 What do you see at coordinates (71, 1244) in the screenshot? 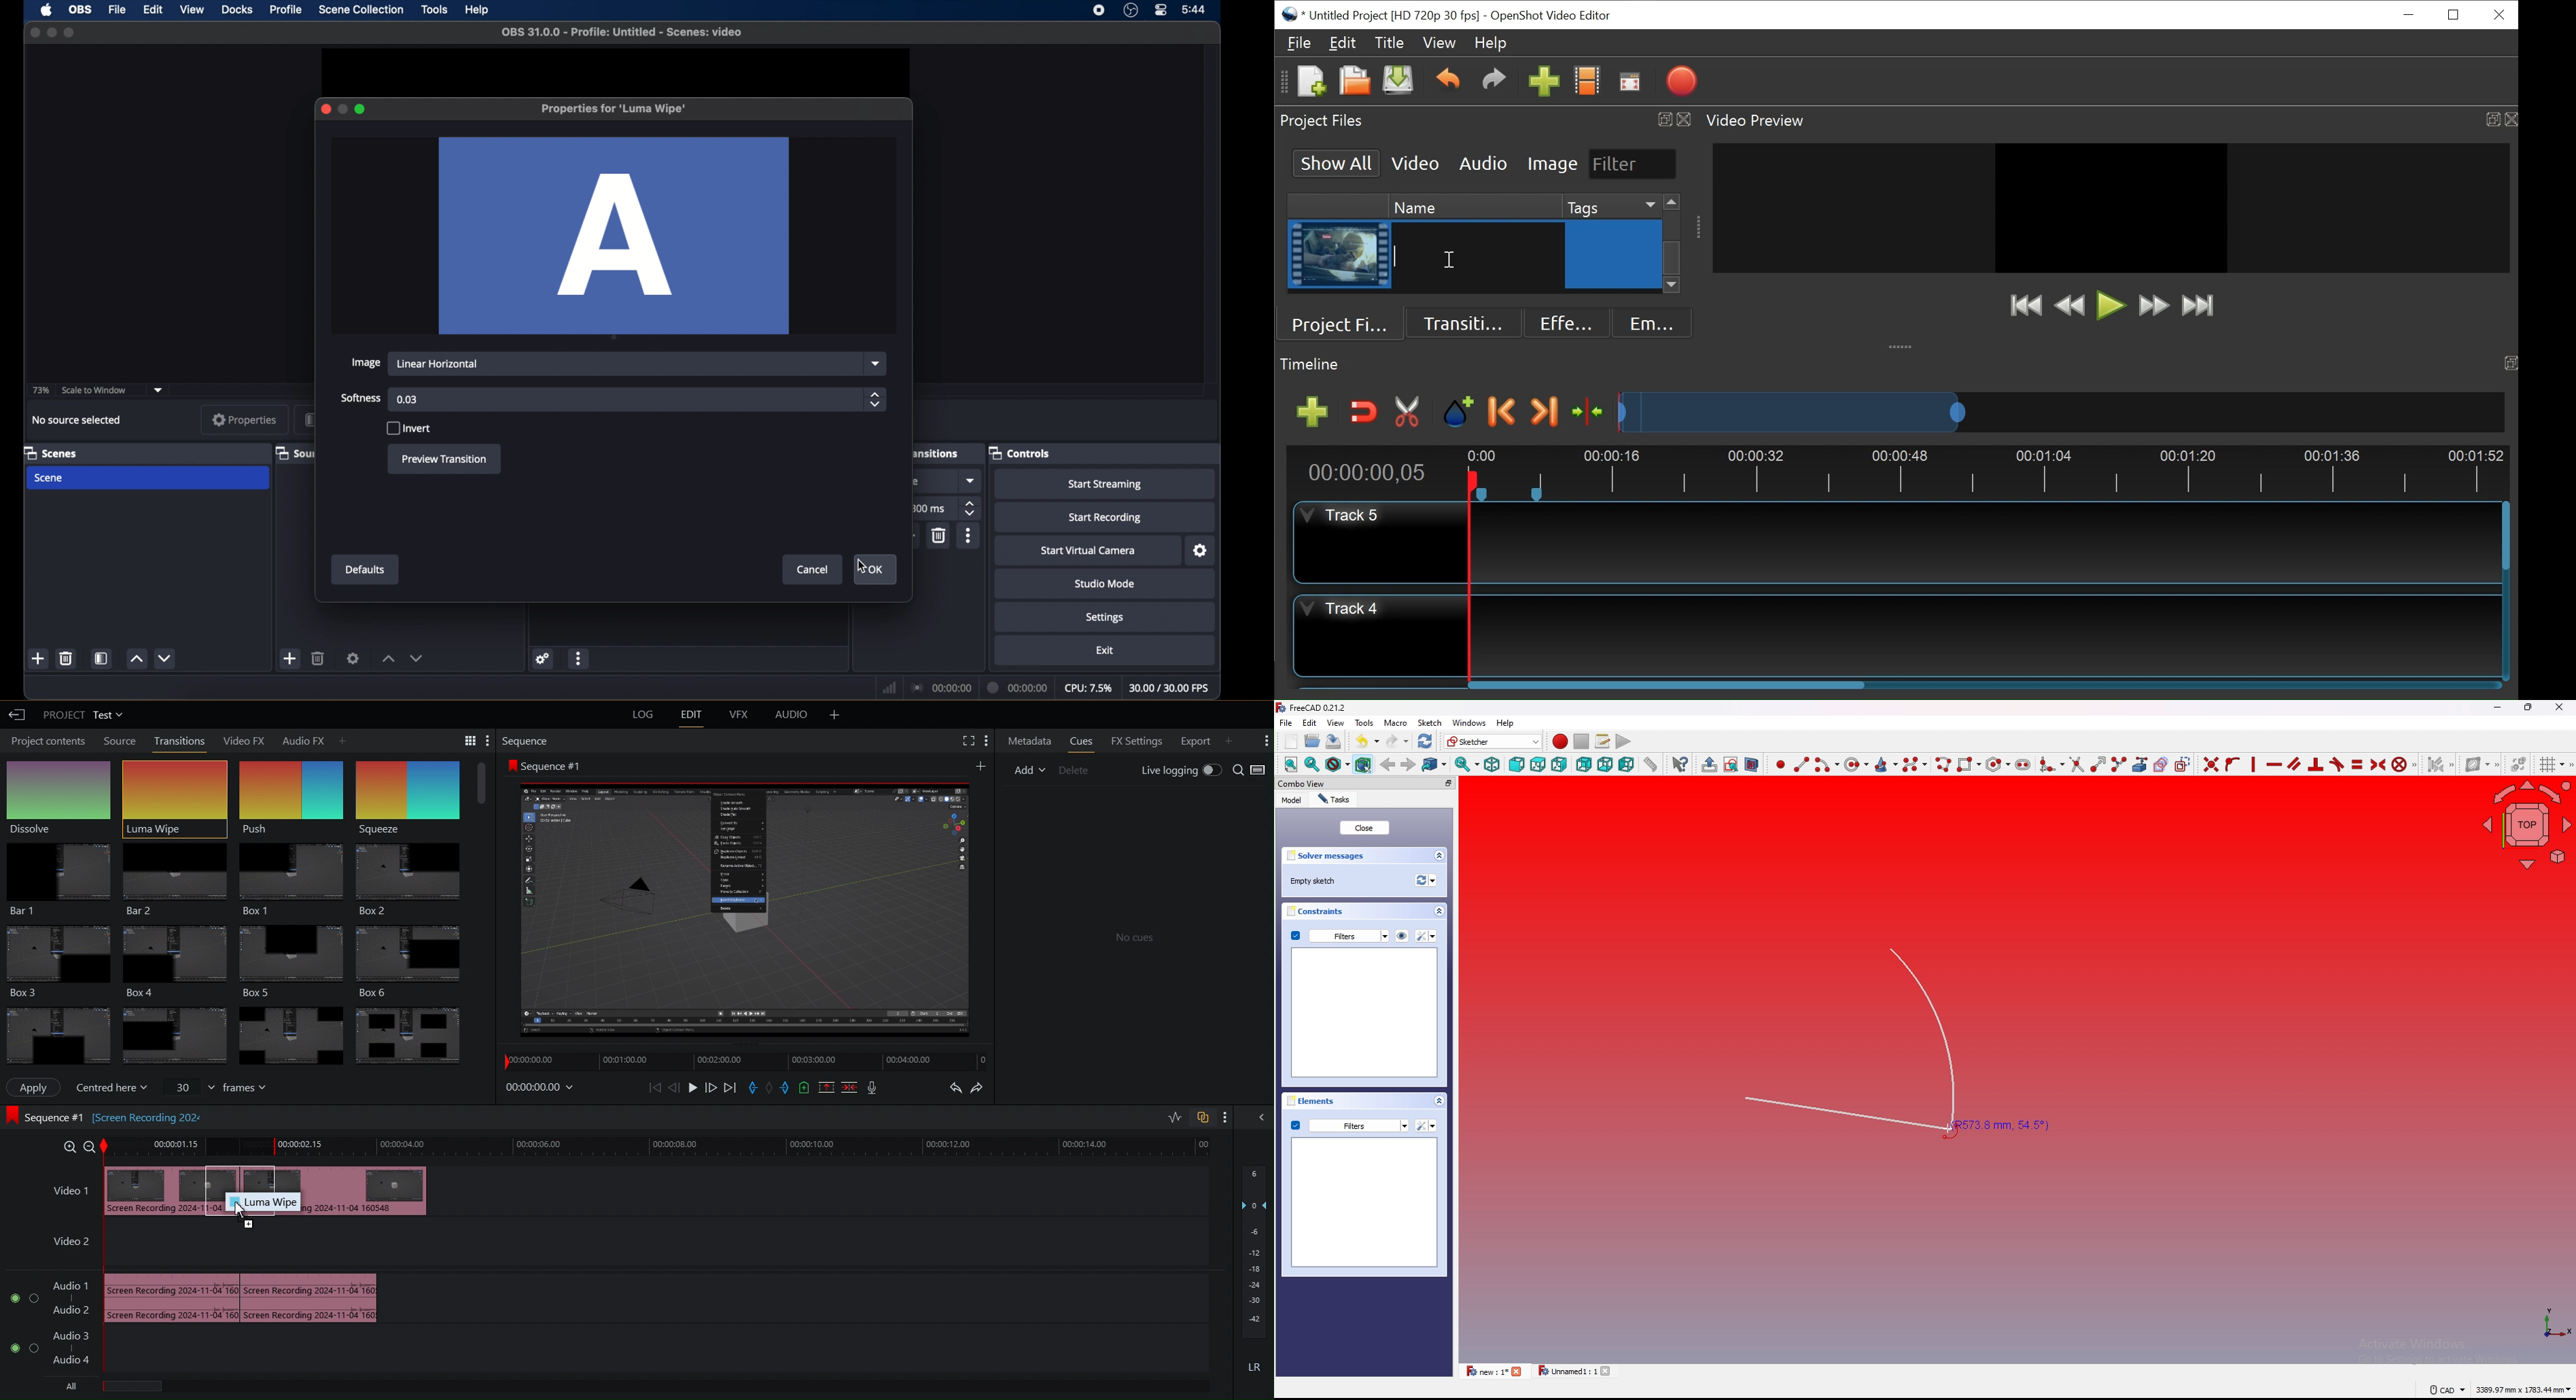
I see `Video 2` at bounding box center [71, 1244].